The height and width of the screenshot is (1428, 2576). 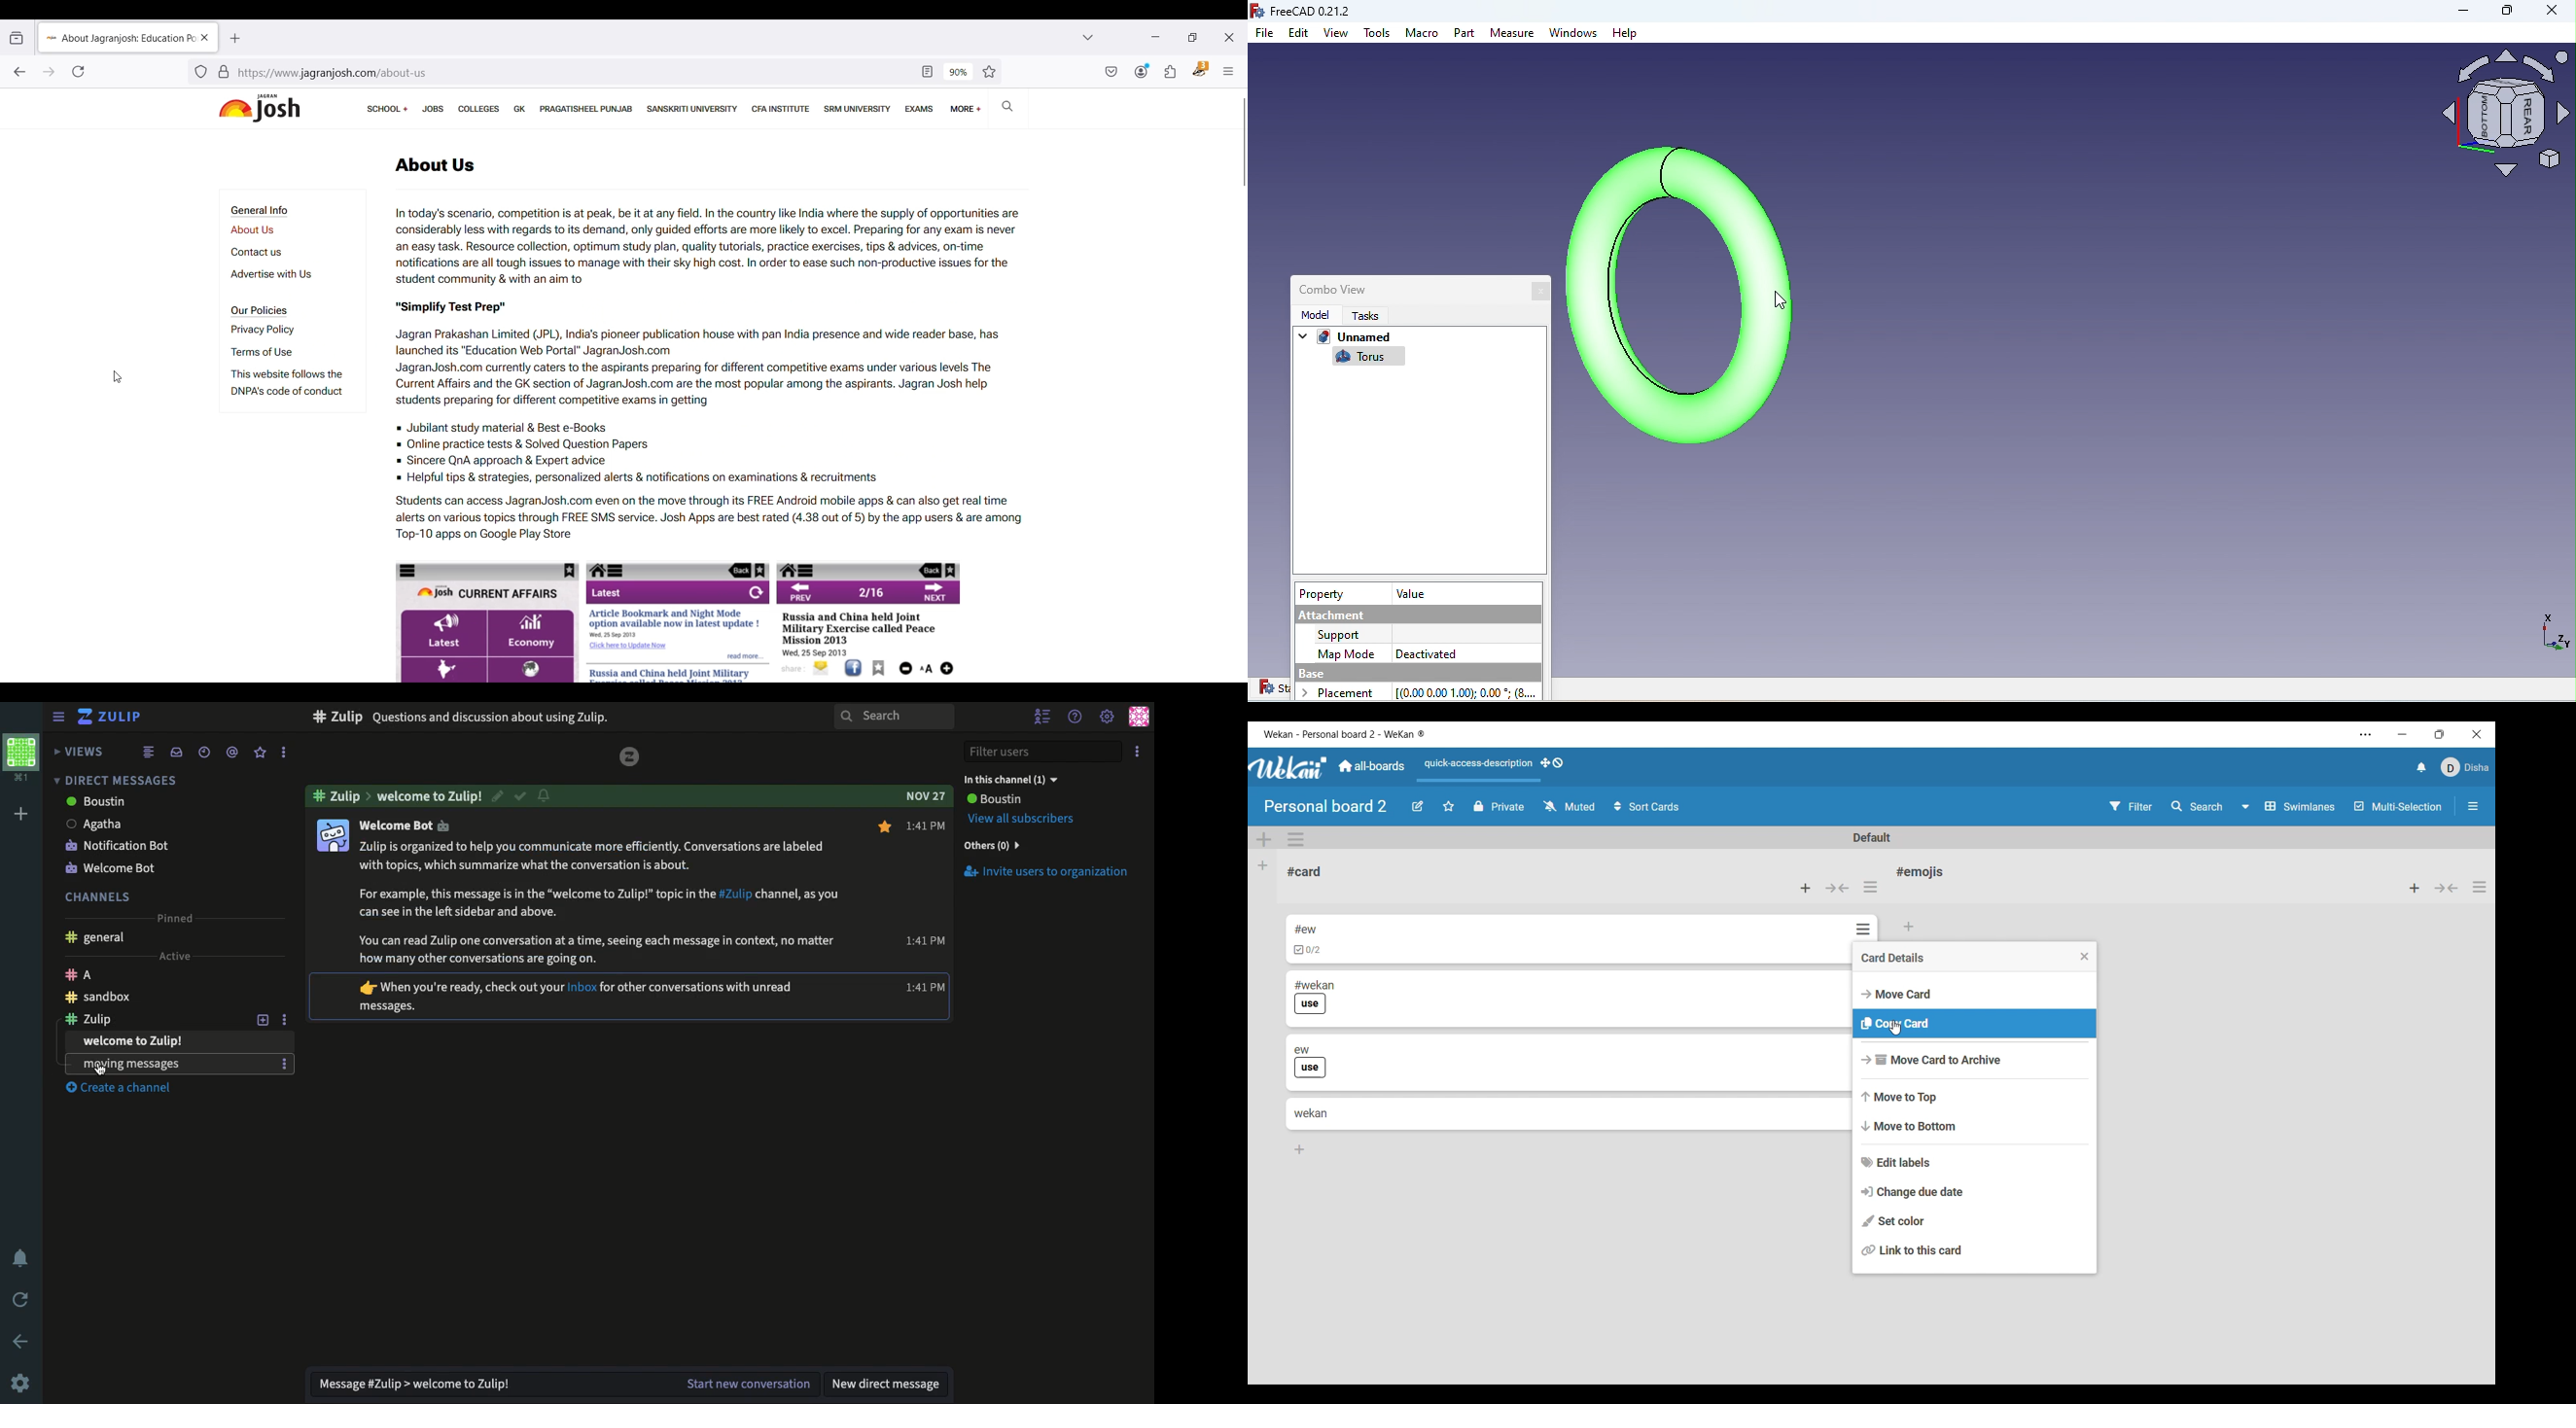 I want to click on Quick access description, so click(x=1477, y=769).